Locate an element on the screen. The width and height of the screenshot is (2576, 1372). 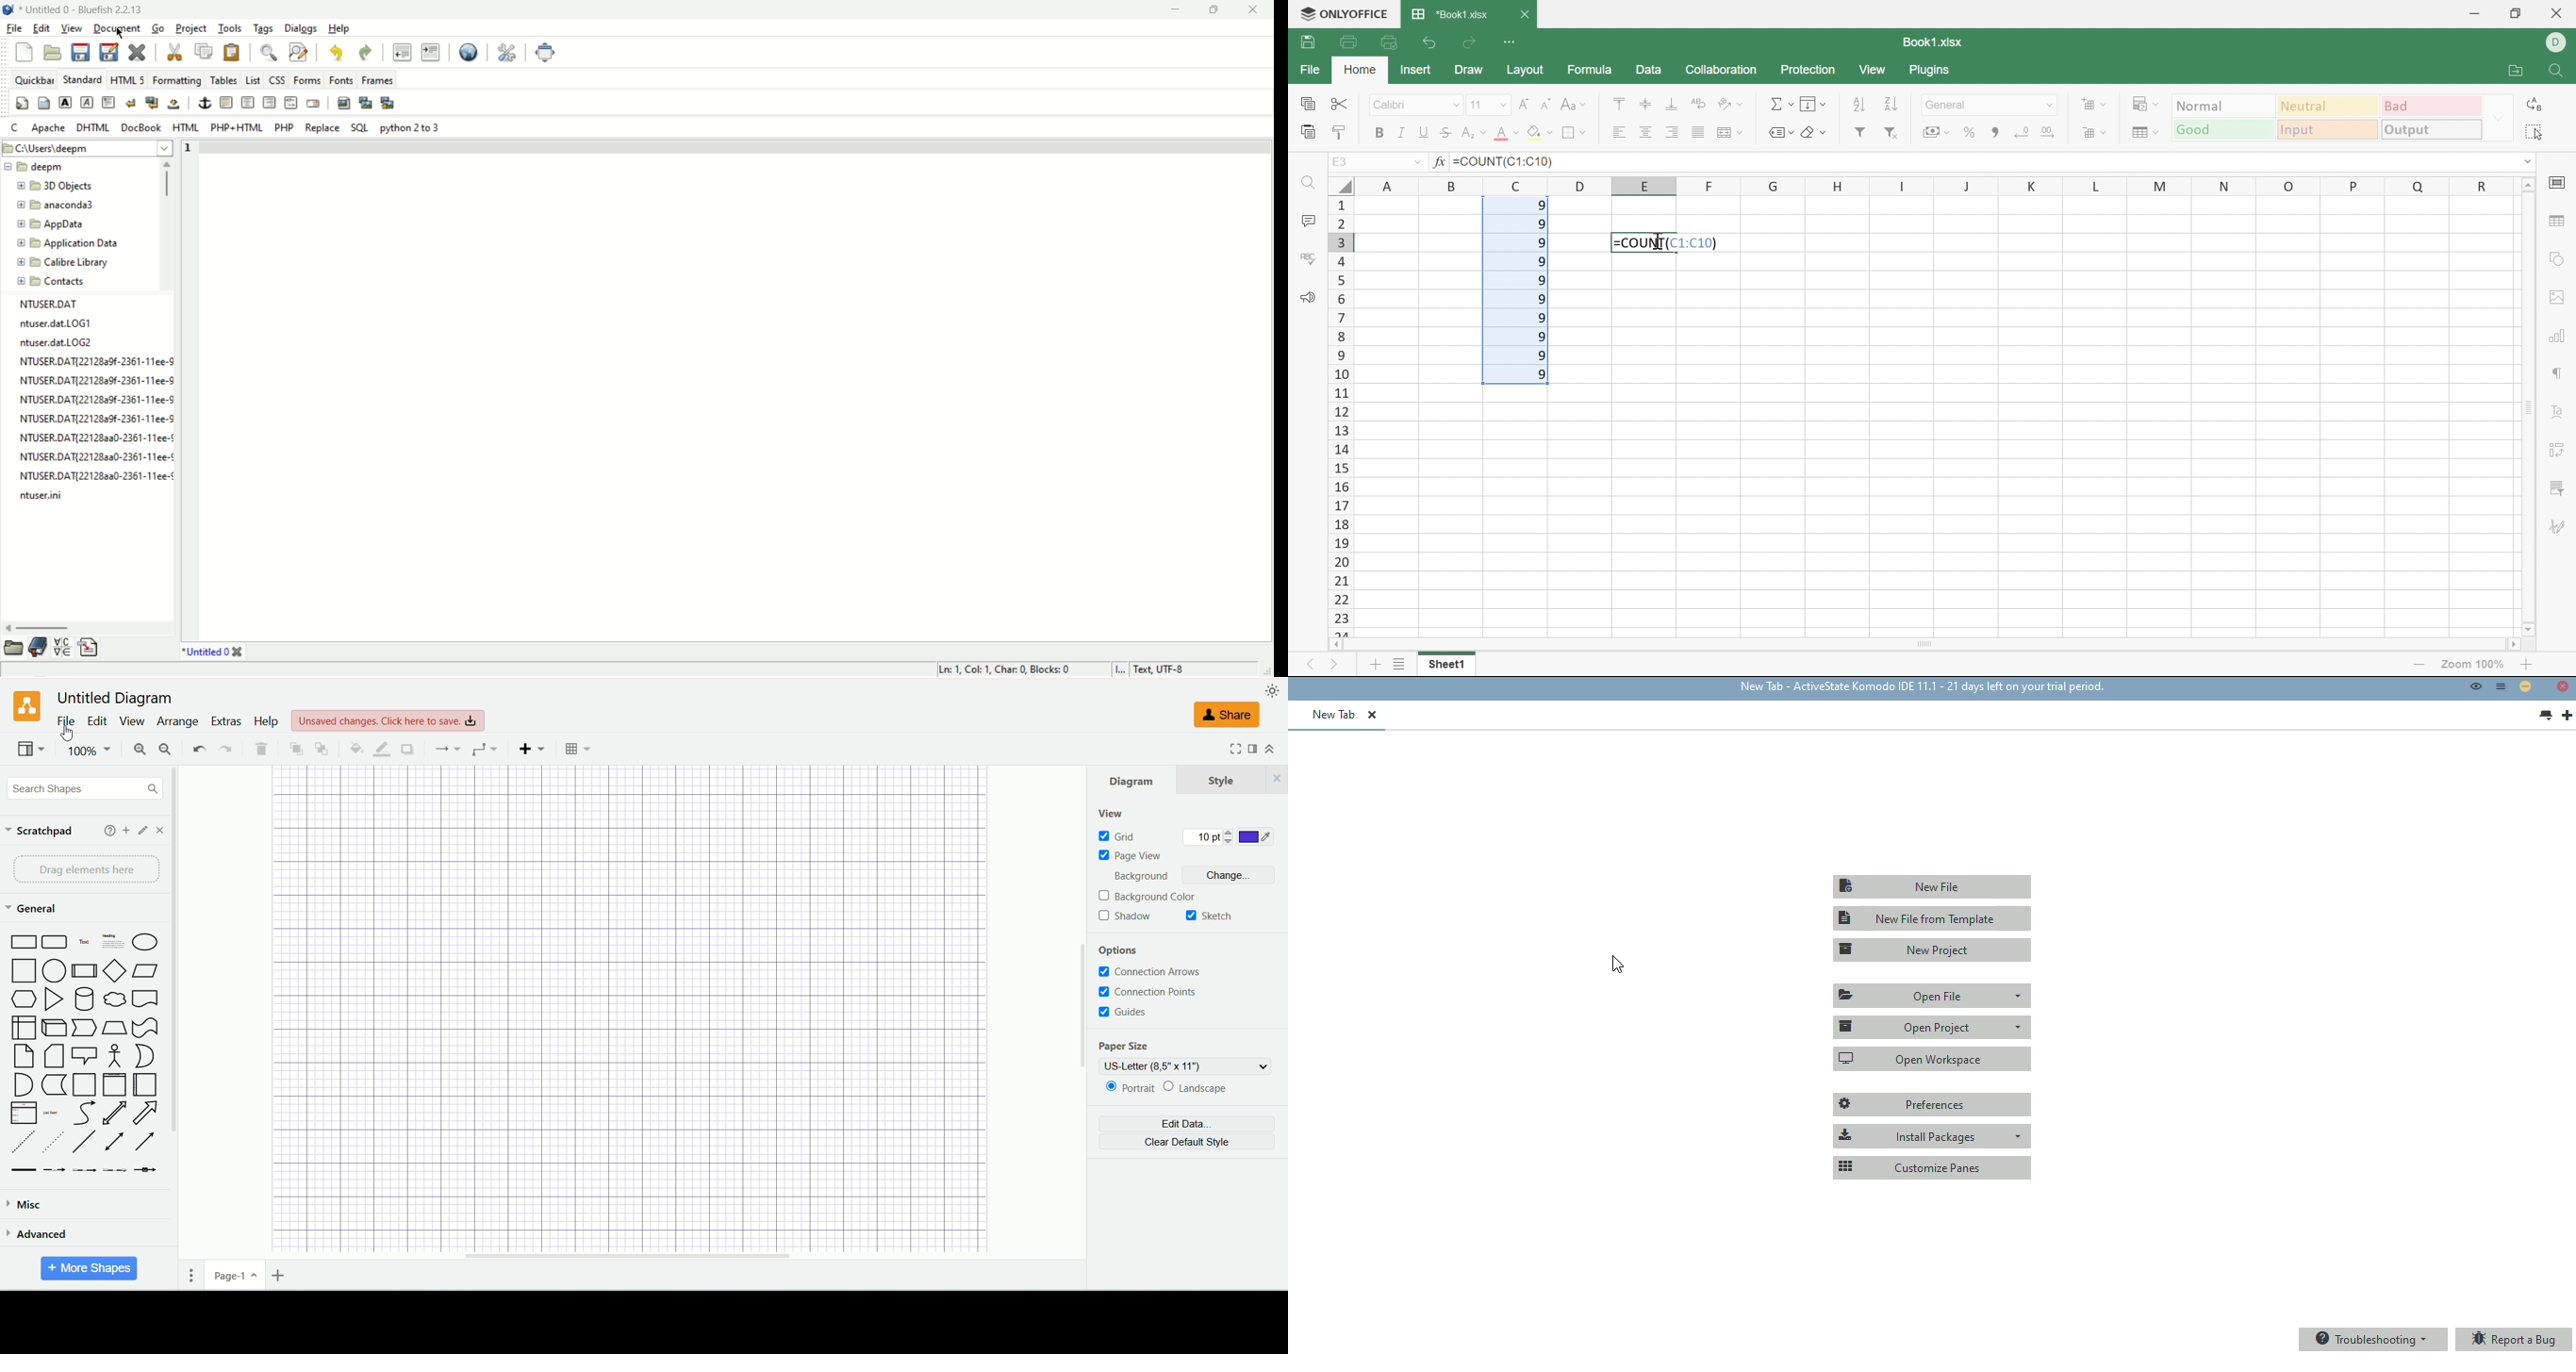
center is located at coordinates (248, 102).